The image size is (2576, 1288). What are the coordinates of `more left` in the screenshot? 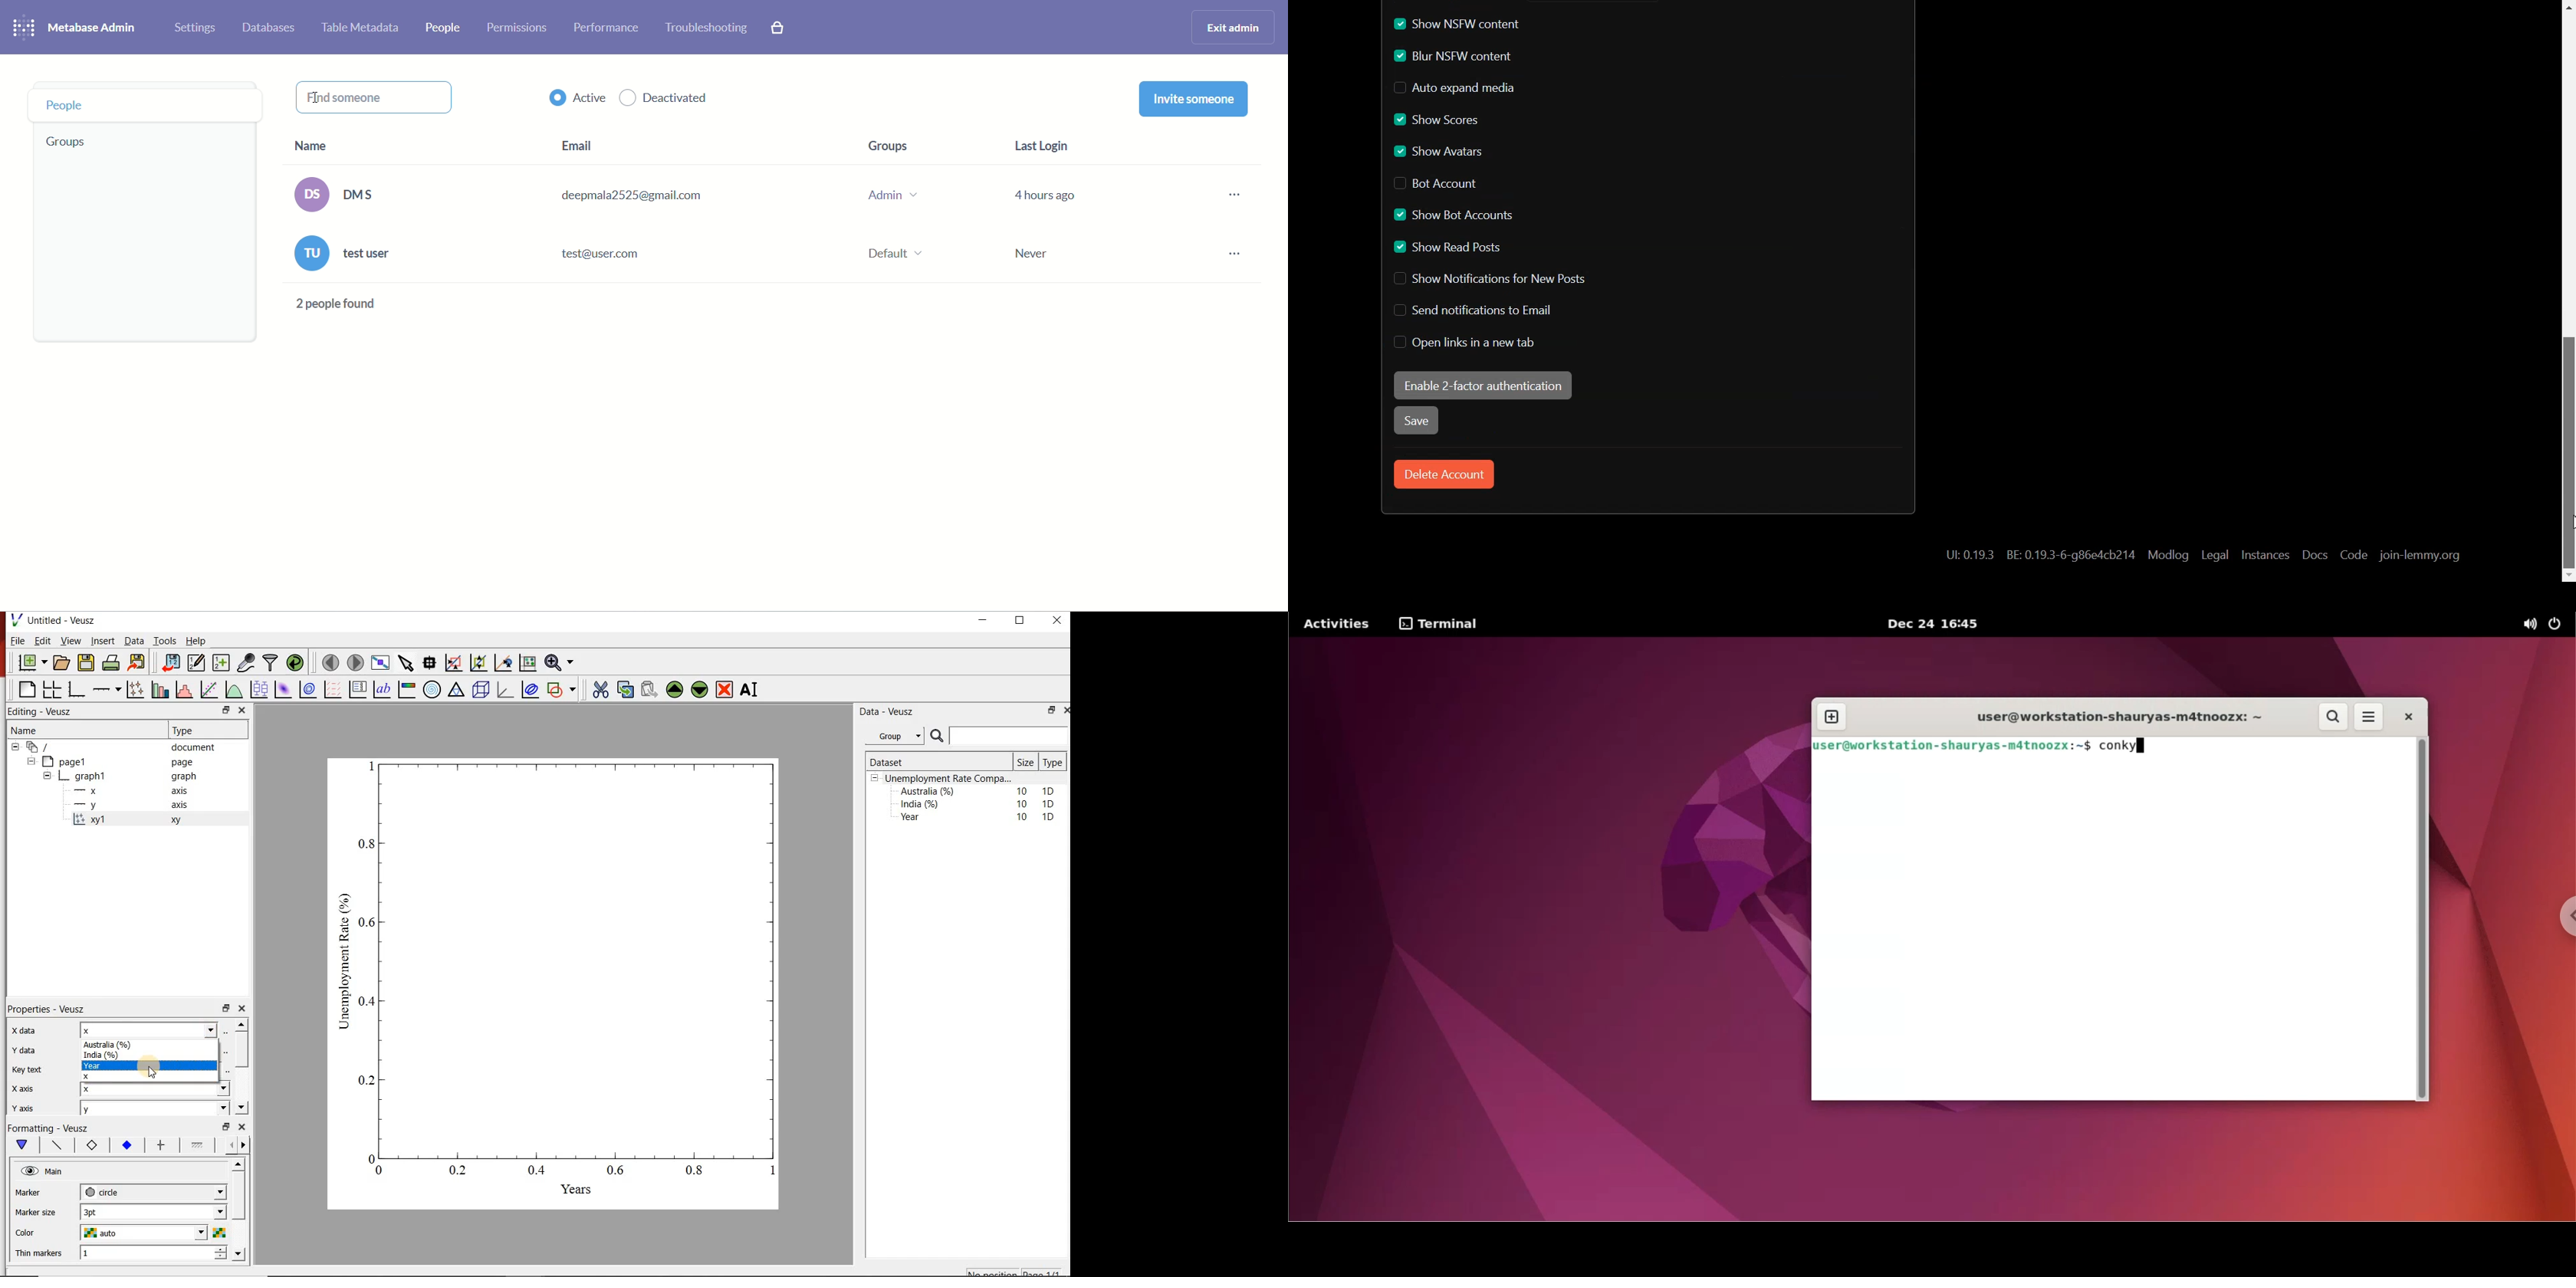 It's located at (229, 1144).